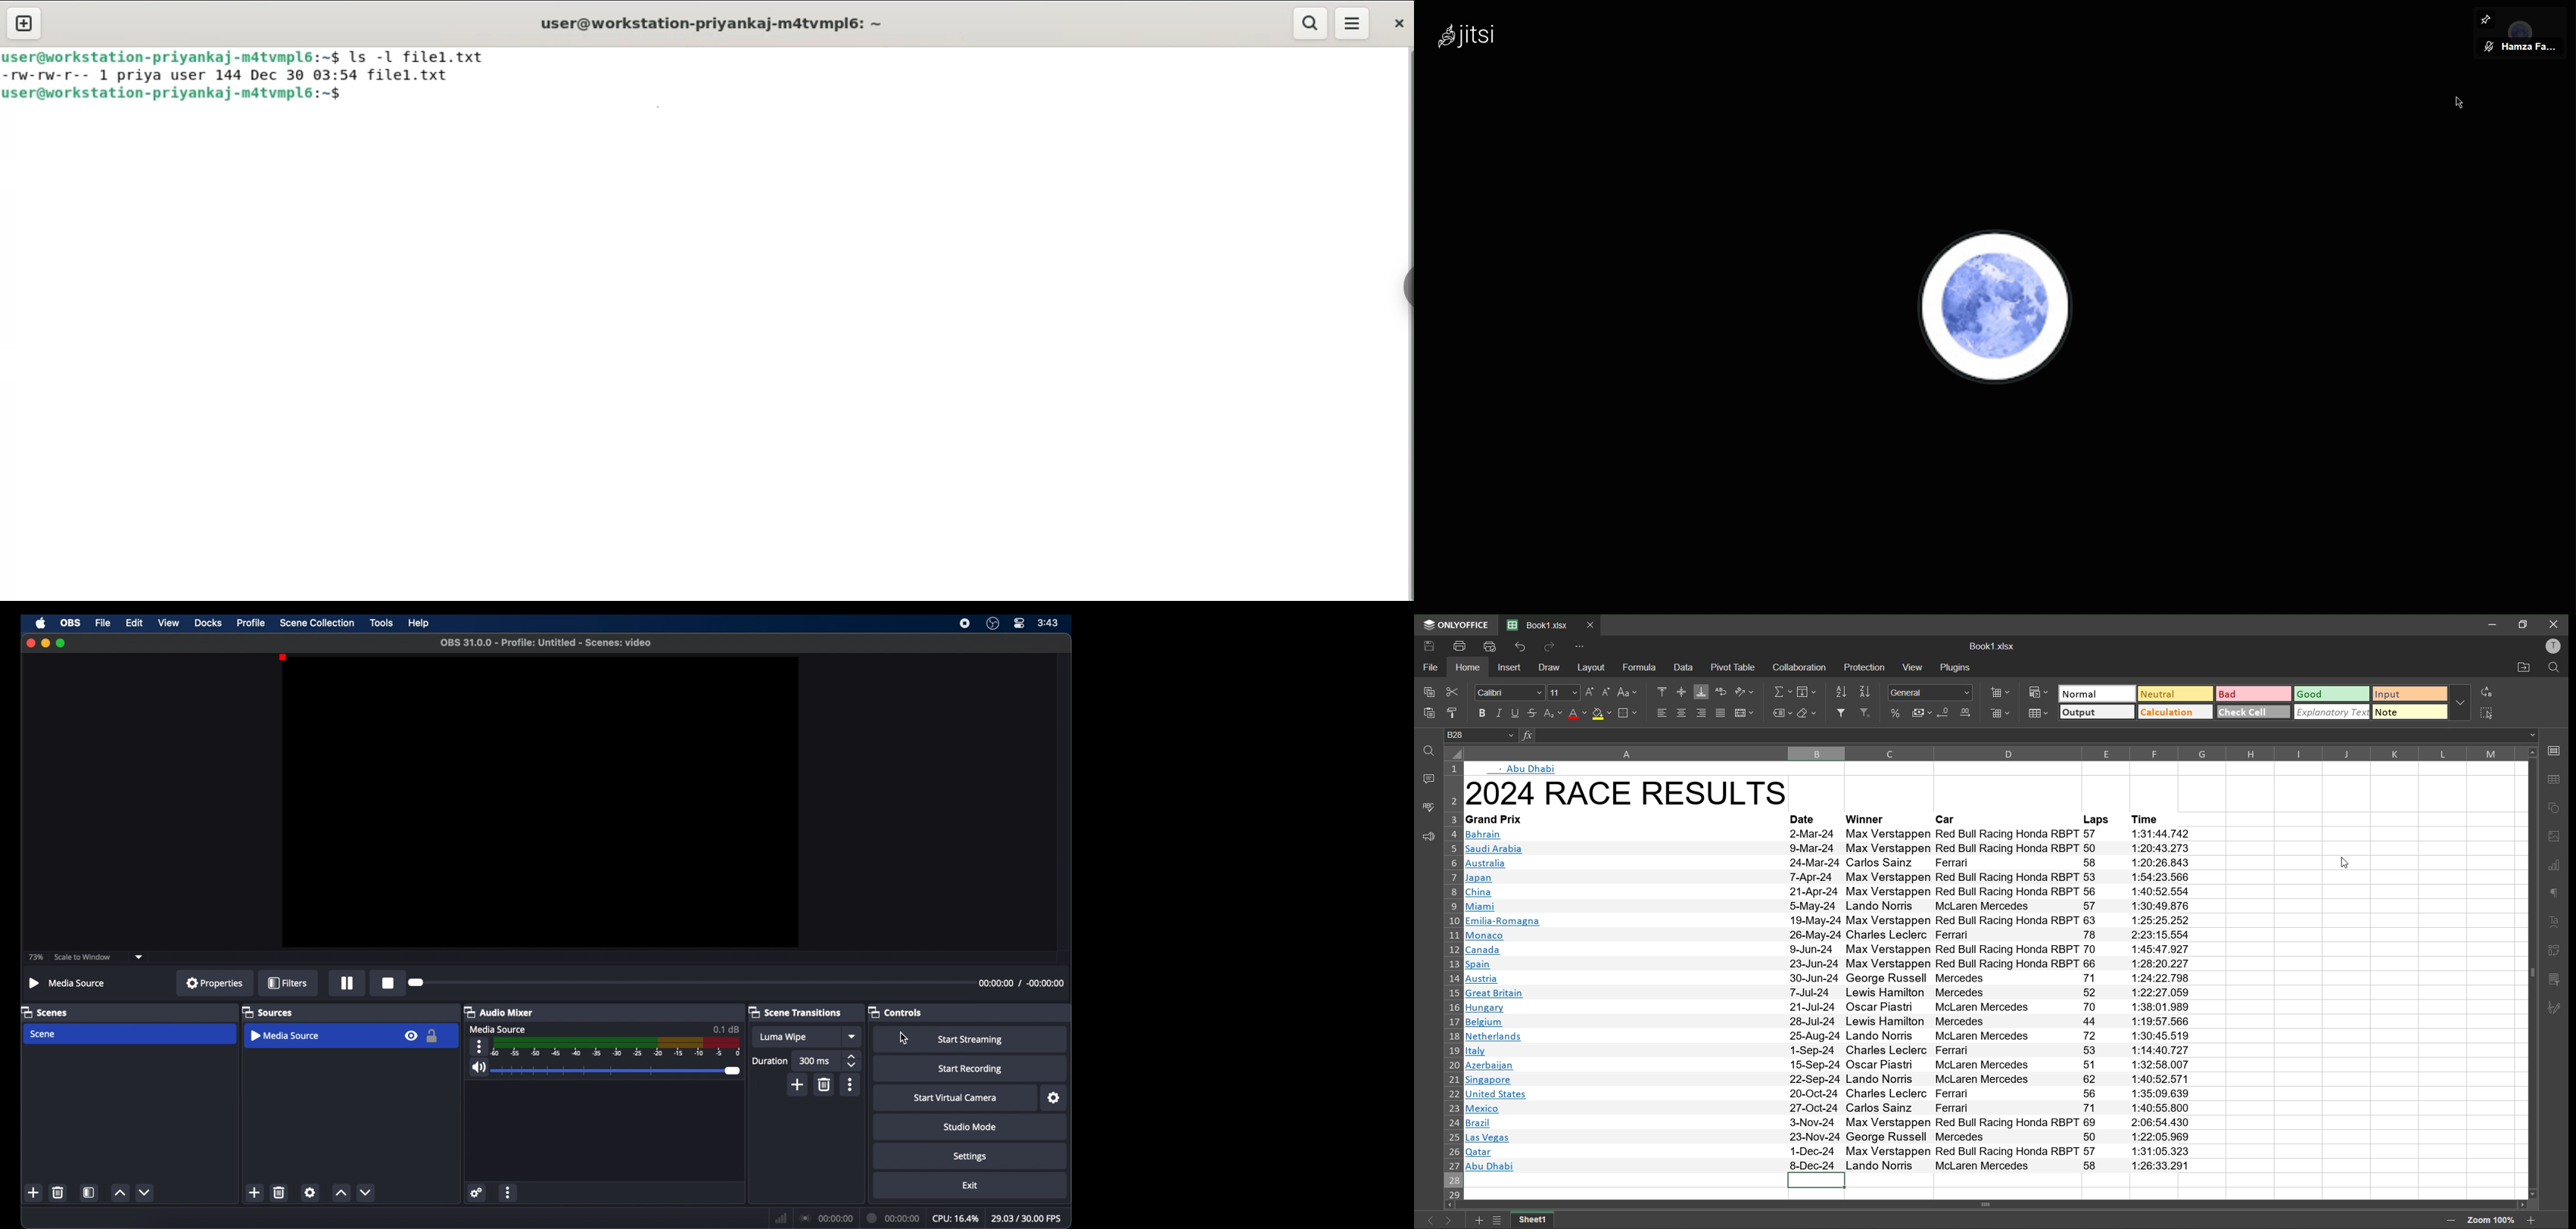 This screenshot has height=1232, width=2576. What do you see at coordinates (621, 1071) in the screenshot?
I see `slider` at bounding box center [621, 1071].